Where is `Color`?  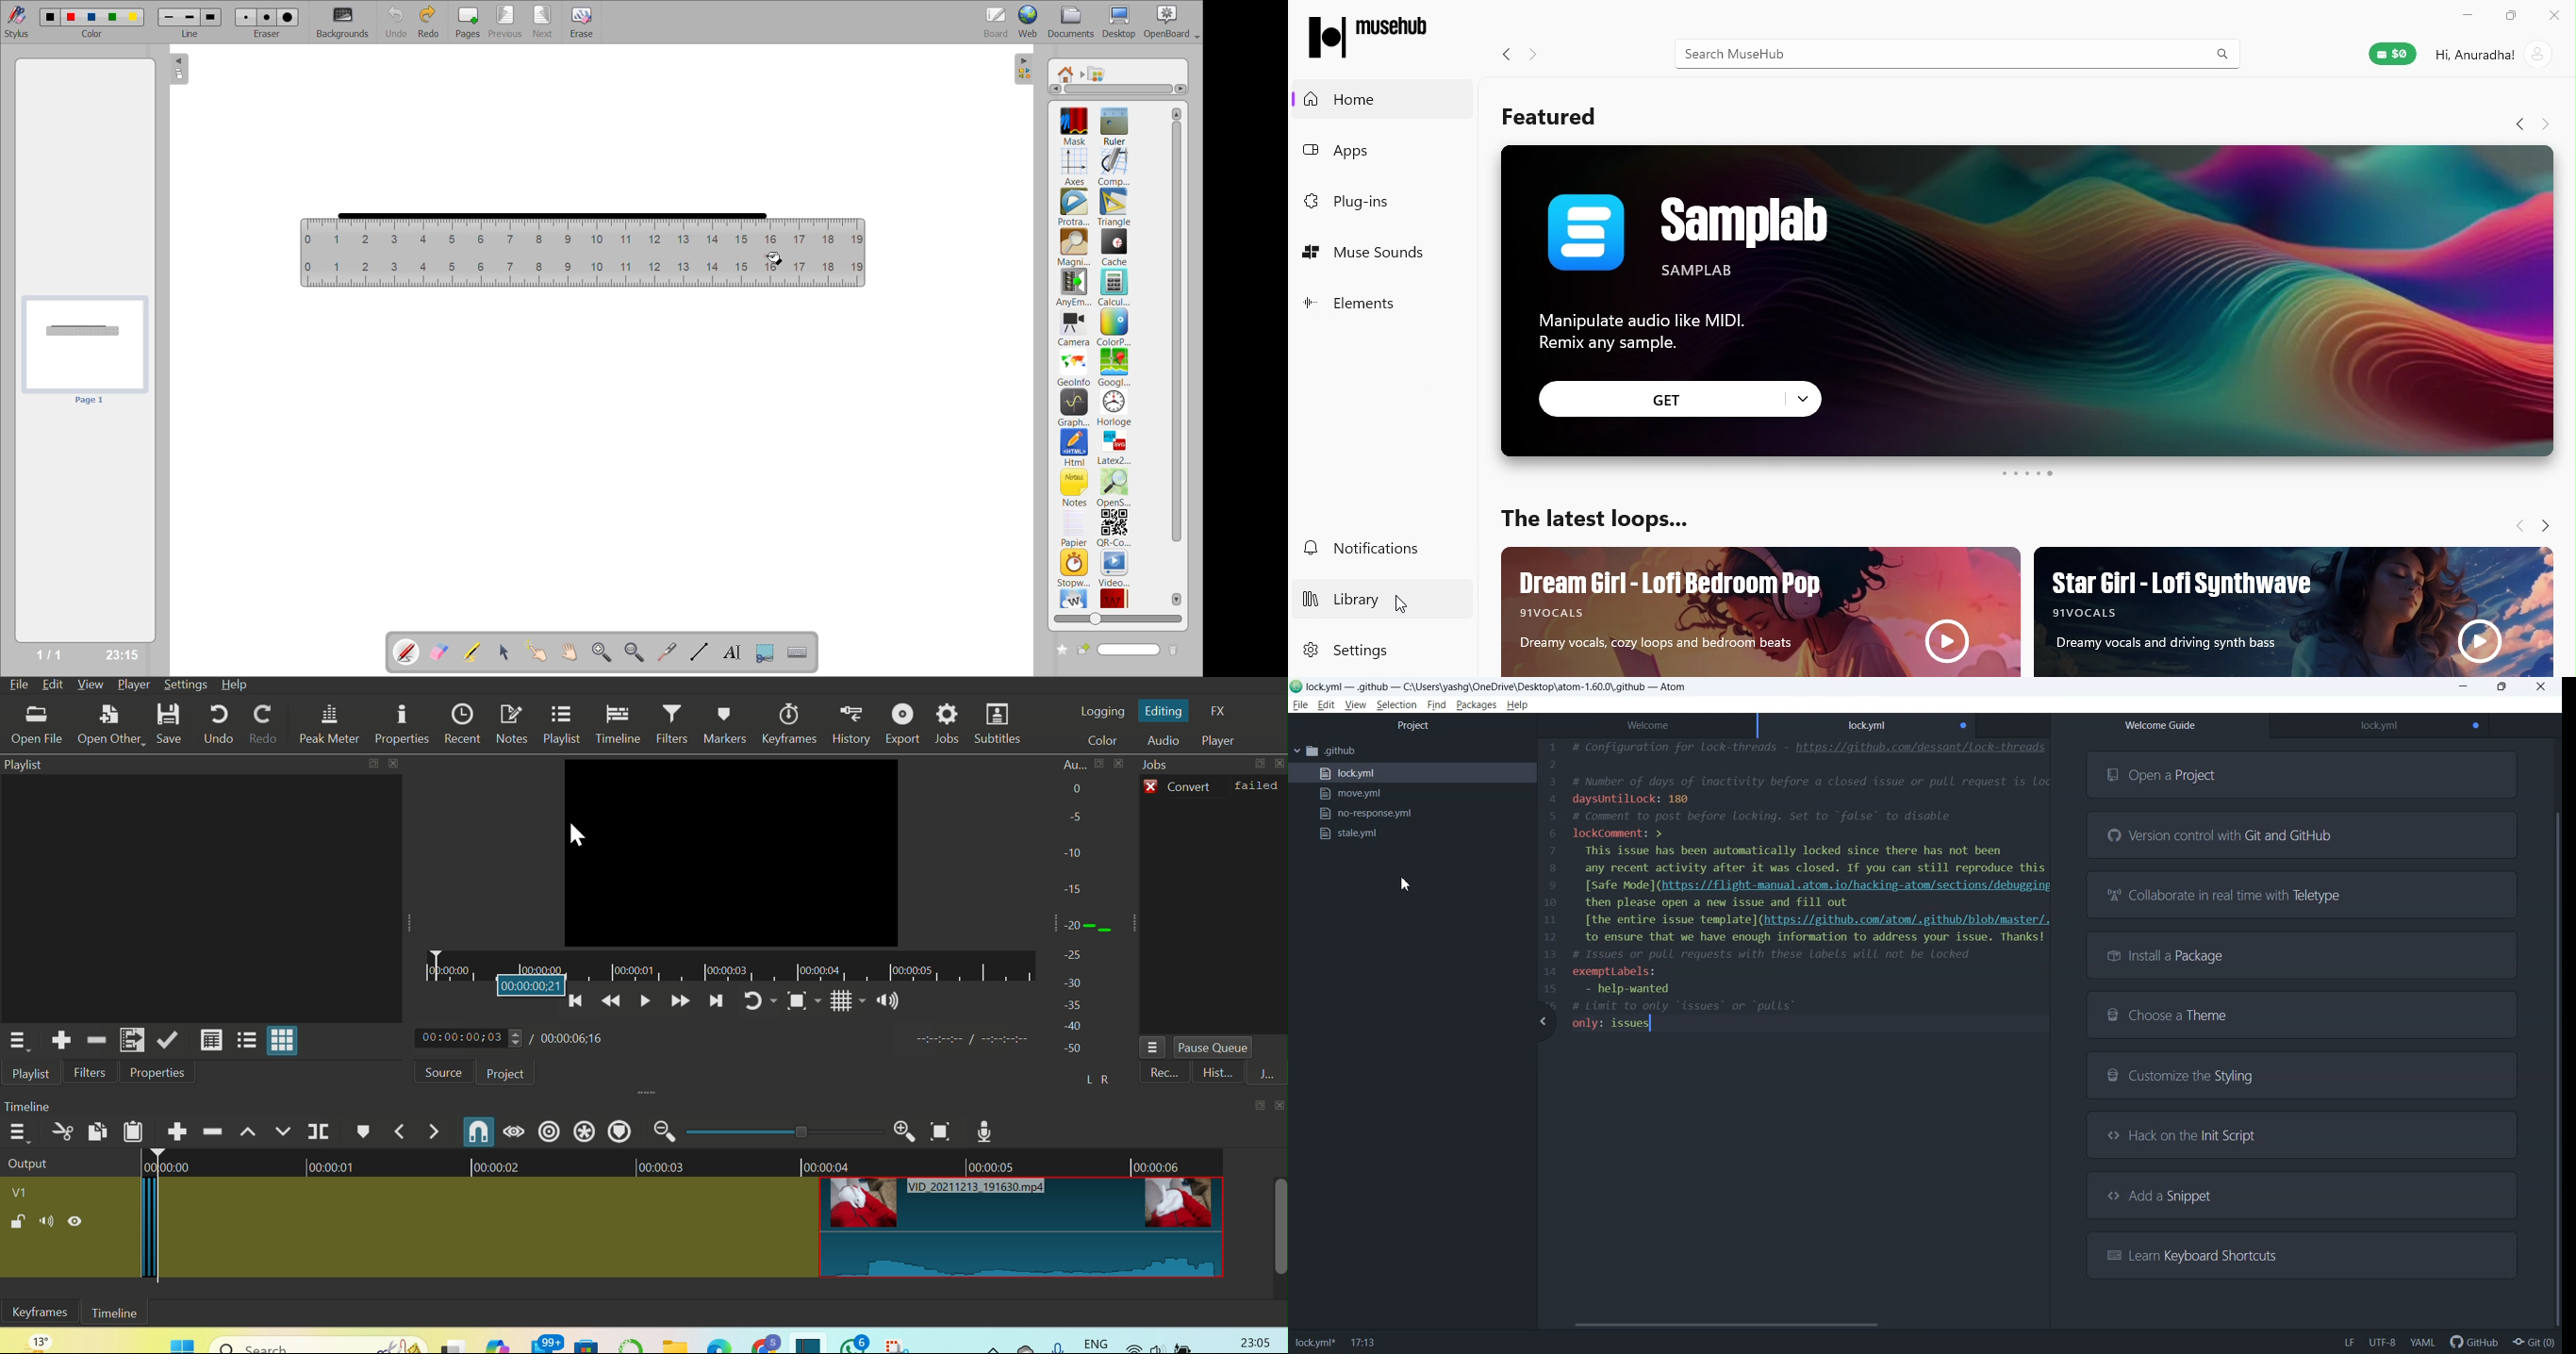
Color is located at coordinates (1099, 742).